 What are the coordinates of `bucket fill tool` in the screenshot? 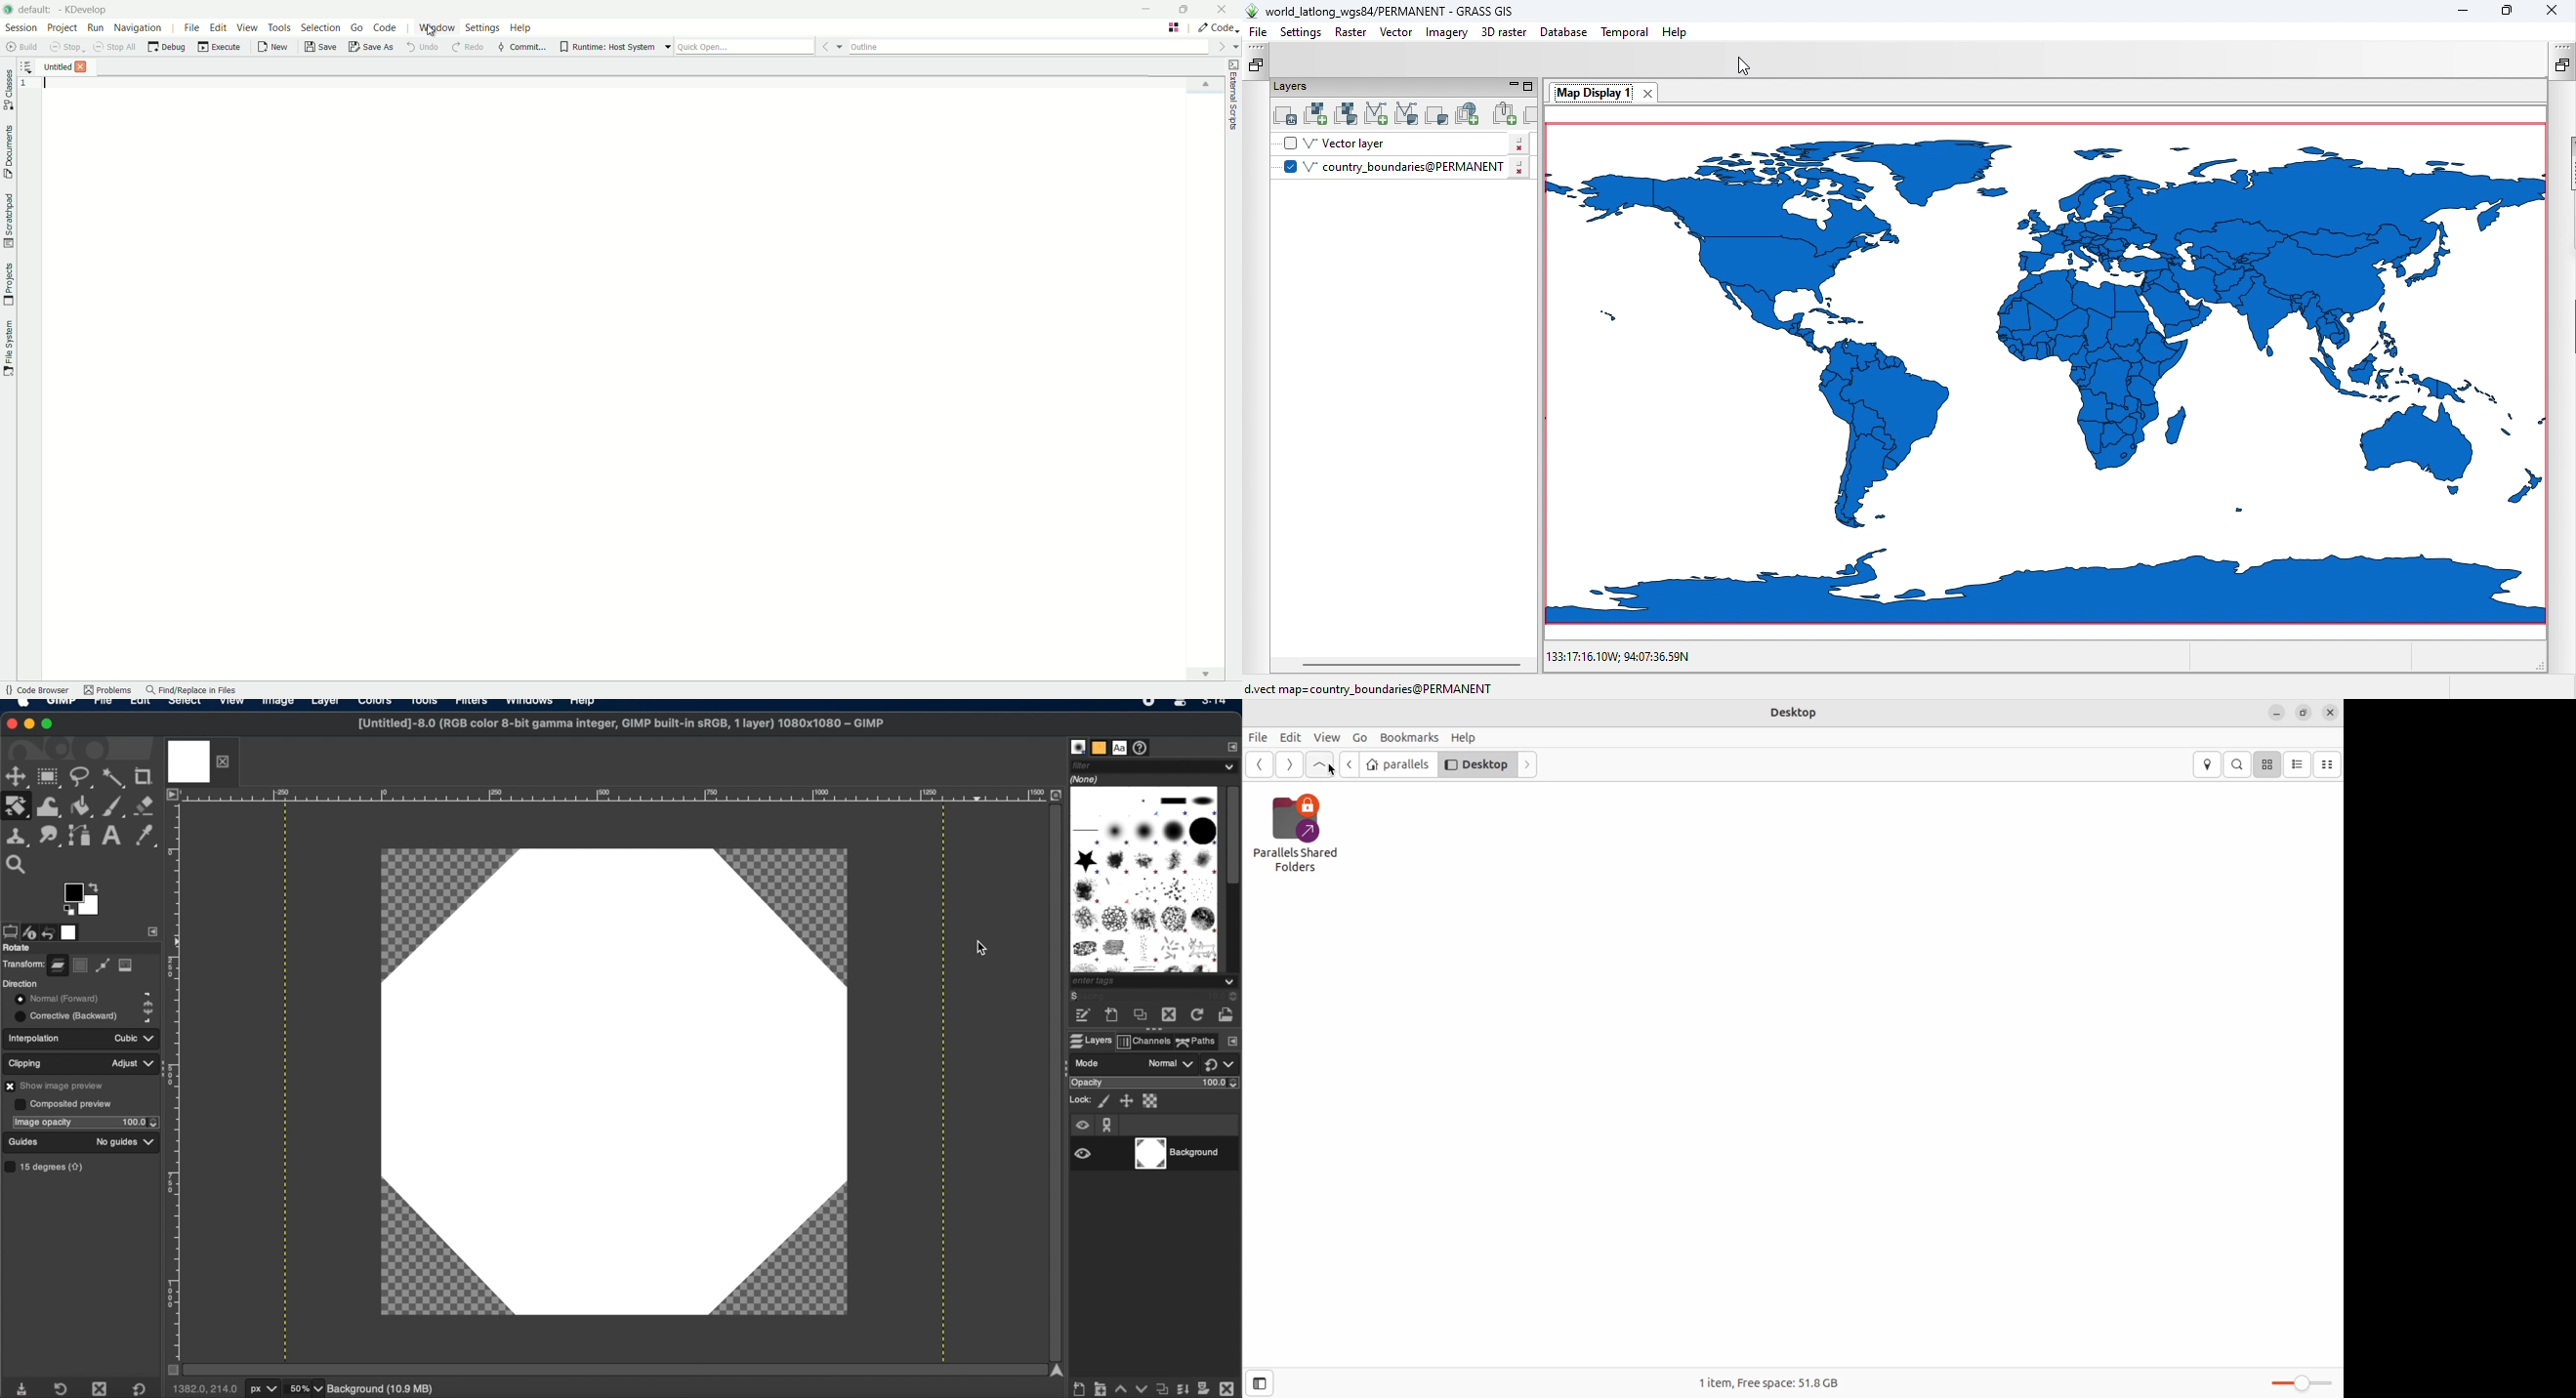 It's located at (82, 806).